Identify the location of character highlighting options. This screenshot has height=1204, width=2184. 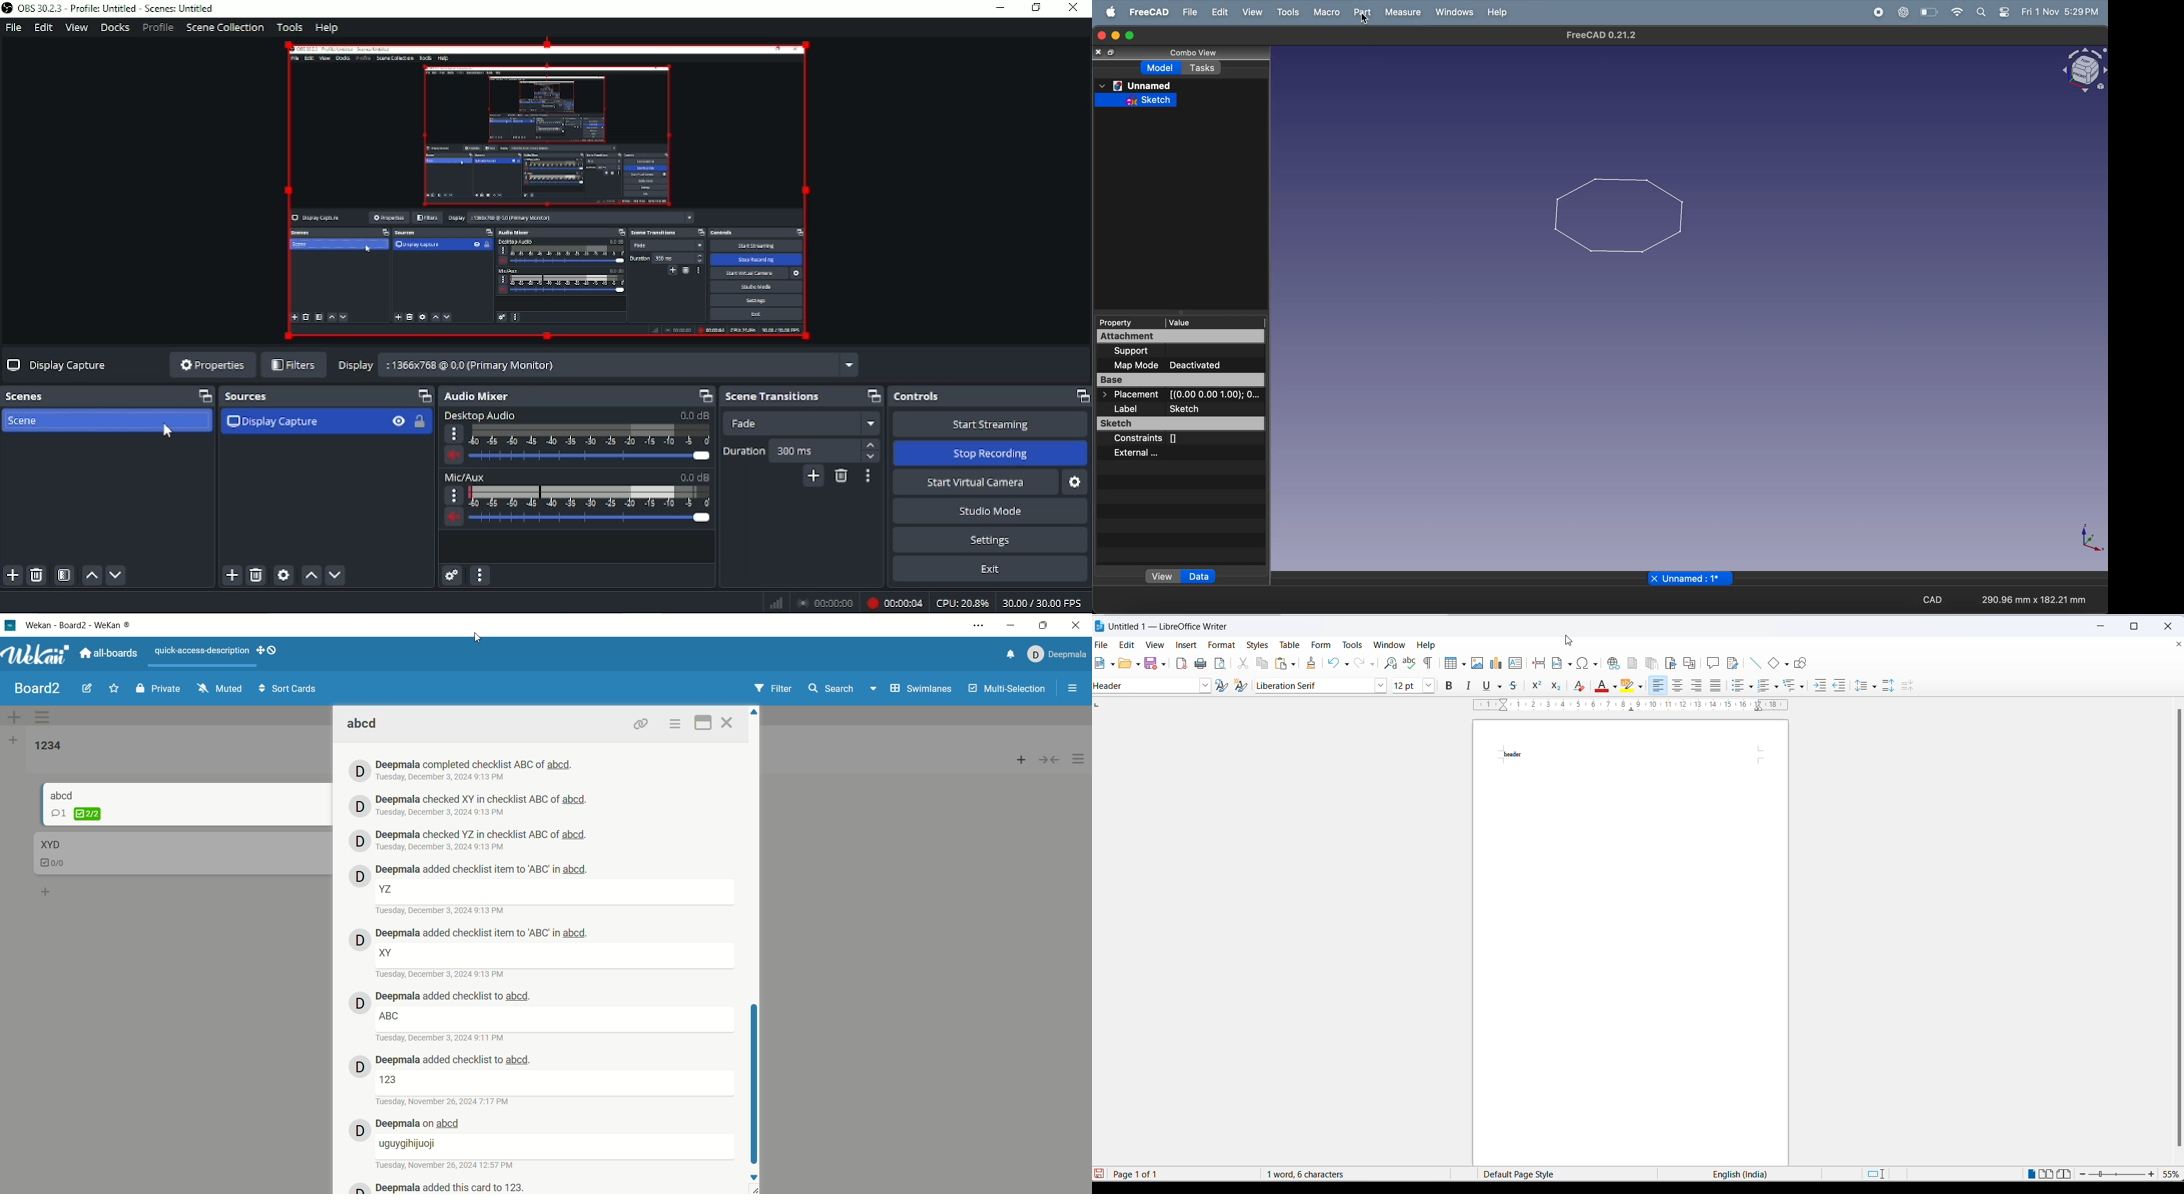
(1643, 687).